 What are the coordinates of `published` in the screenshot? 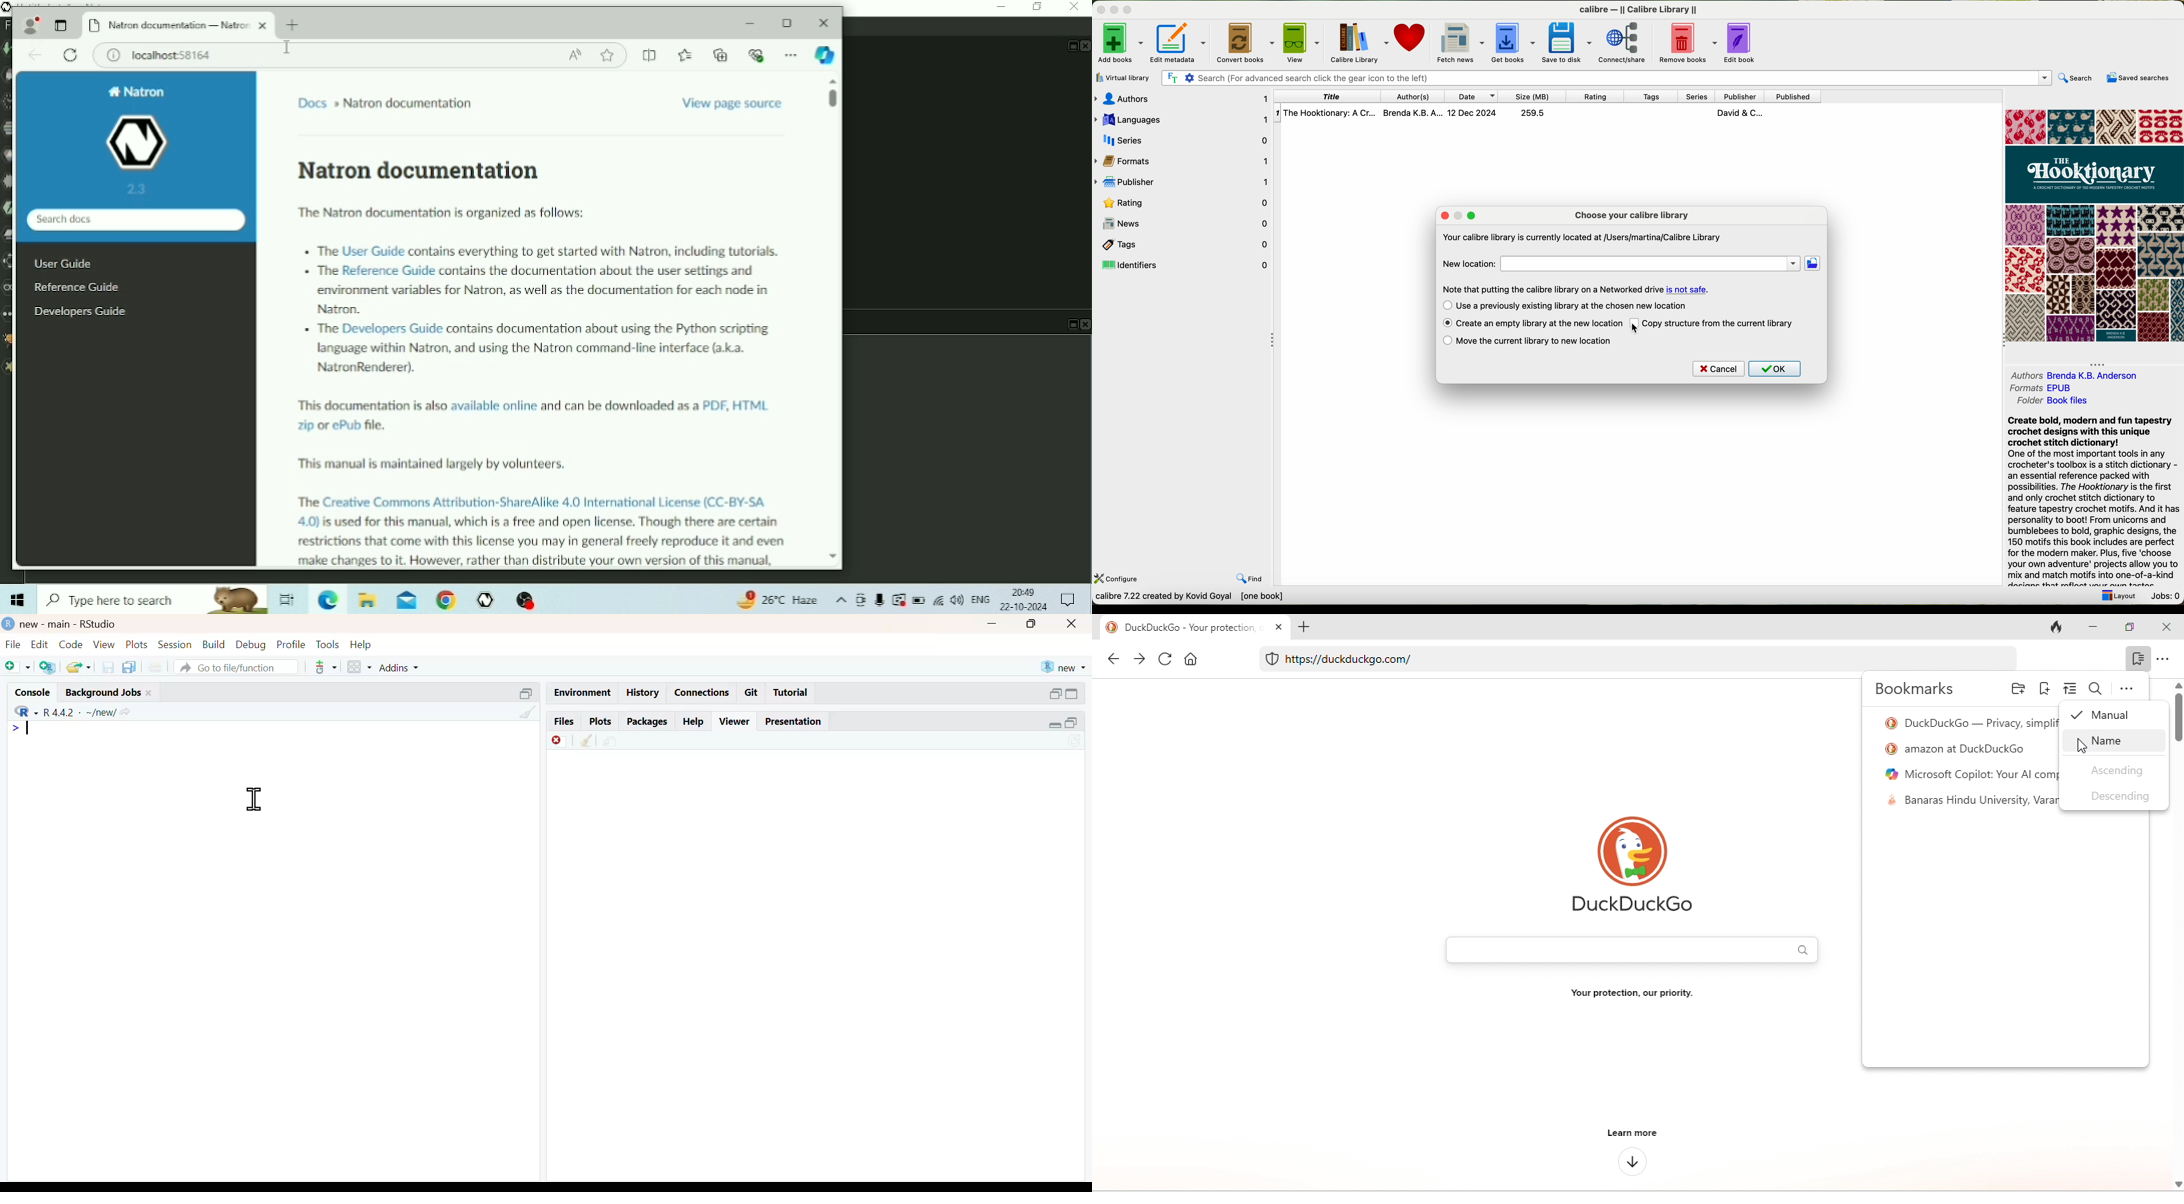 It's located at (1794, 96).